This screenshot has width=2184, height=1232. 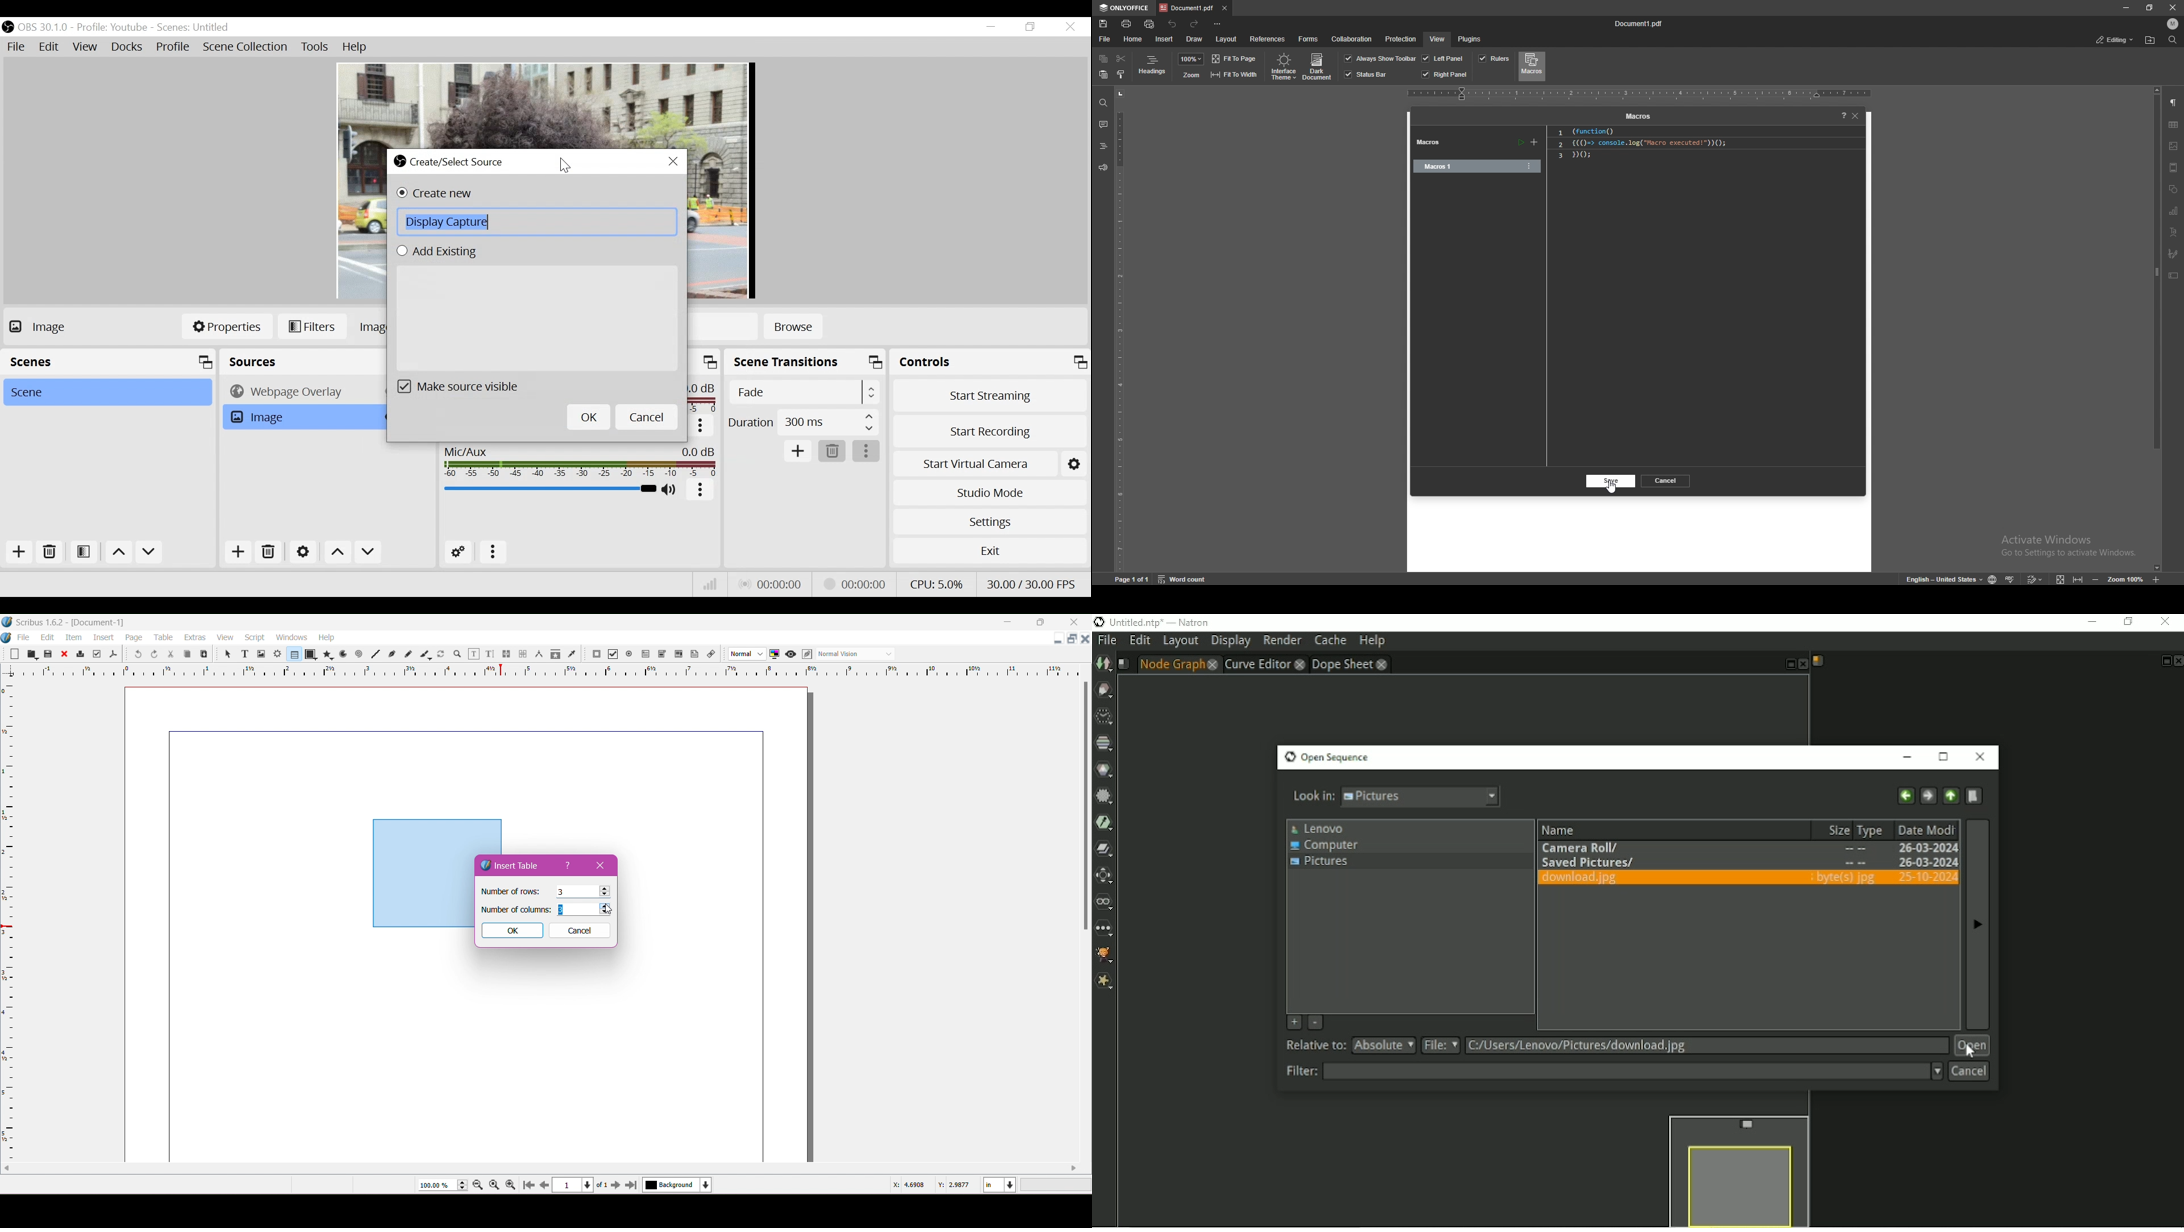 I want to click on Delete, so click(x=48, y=553).